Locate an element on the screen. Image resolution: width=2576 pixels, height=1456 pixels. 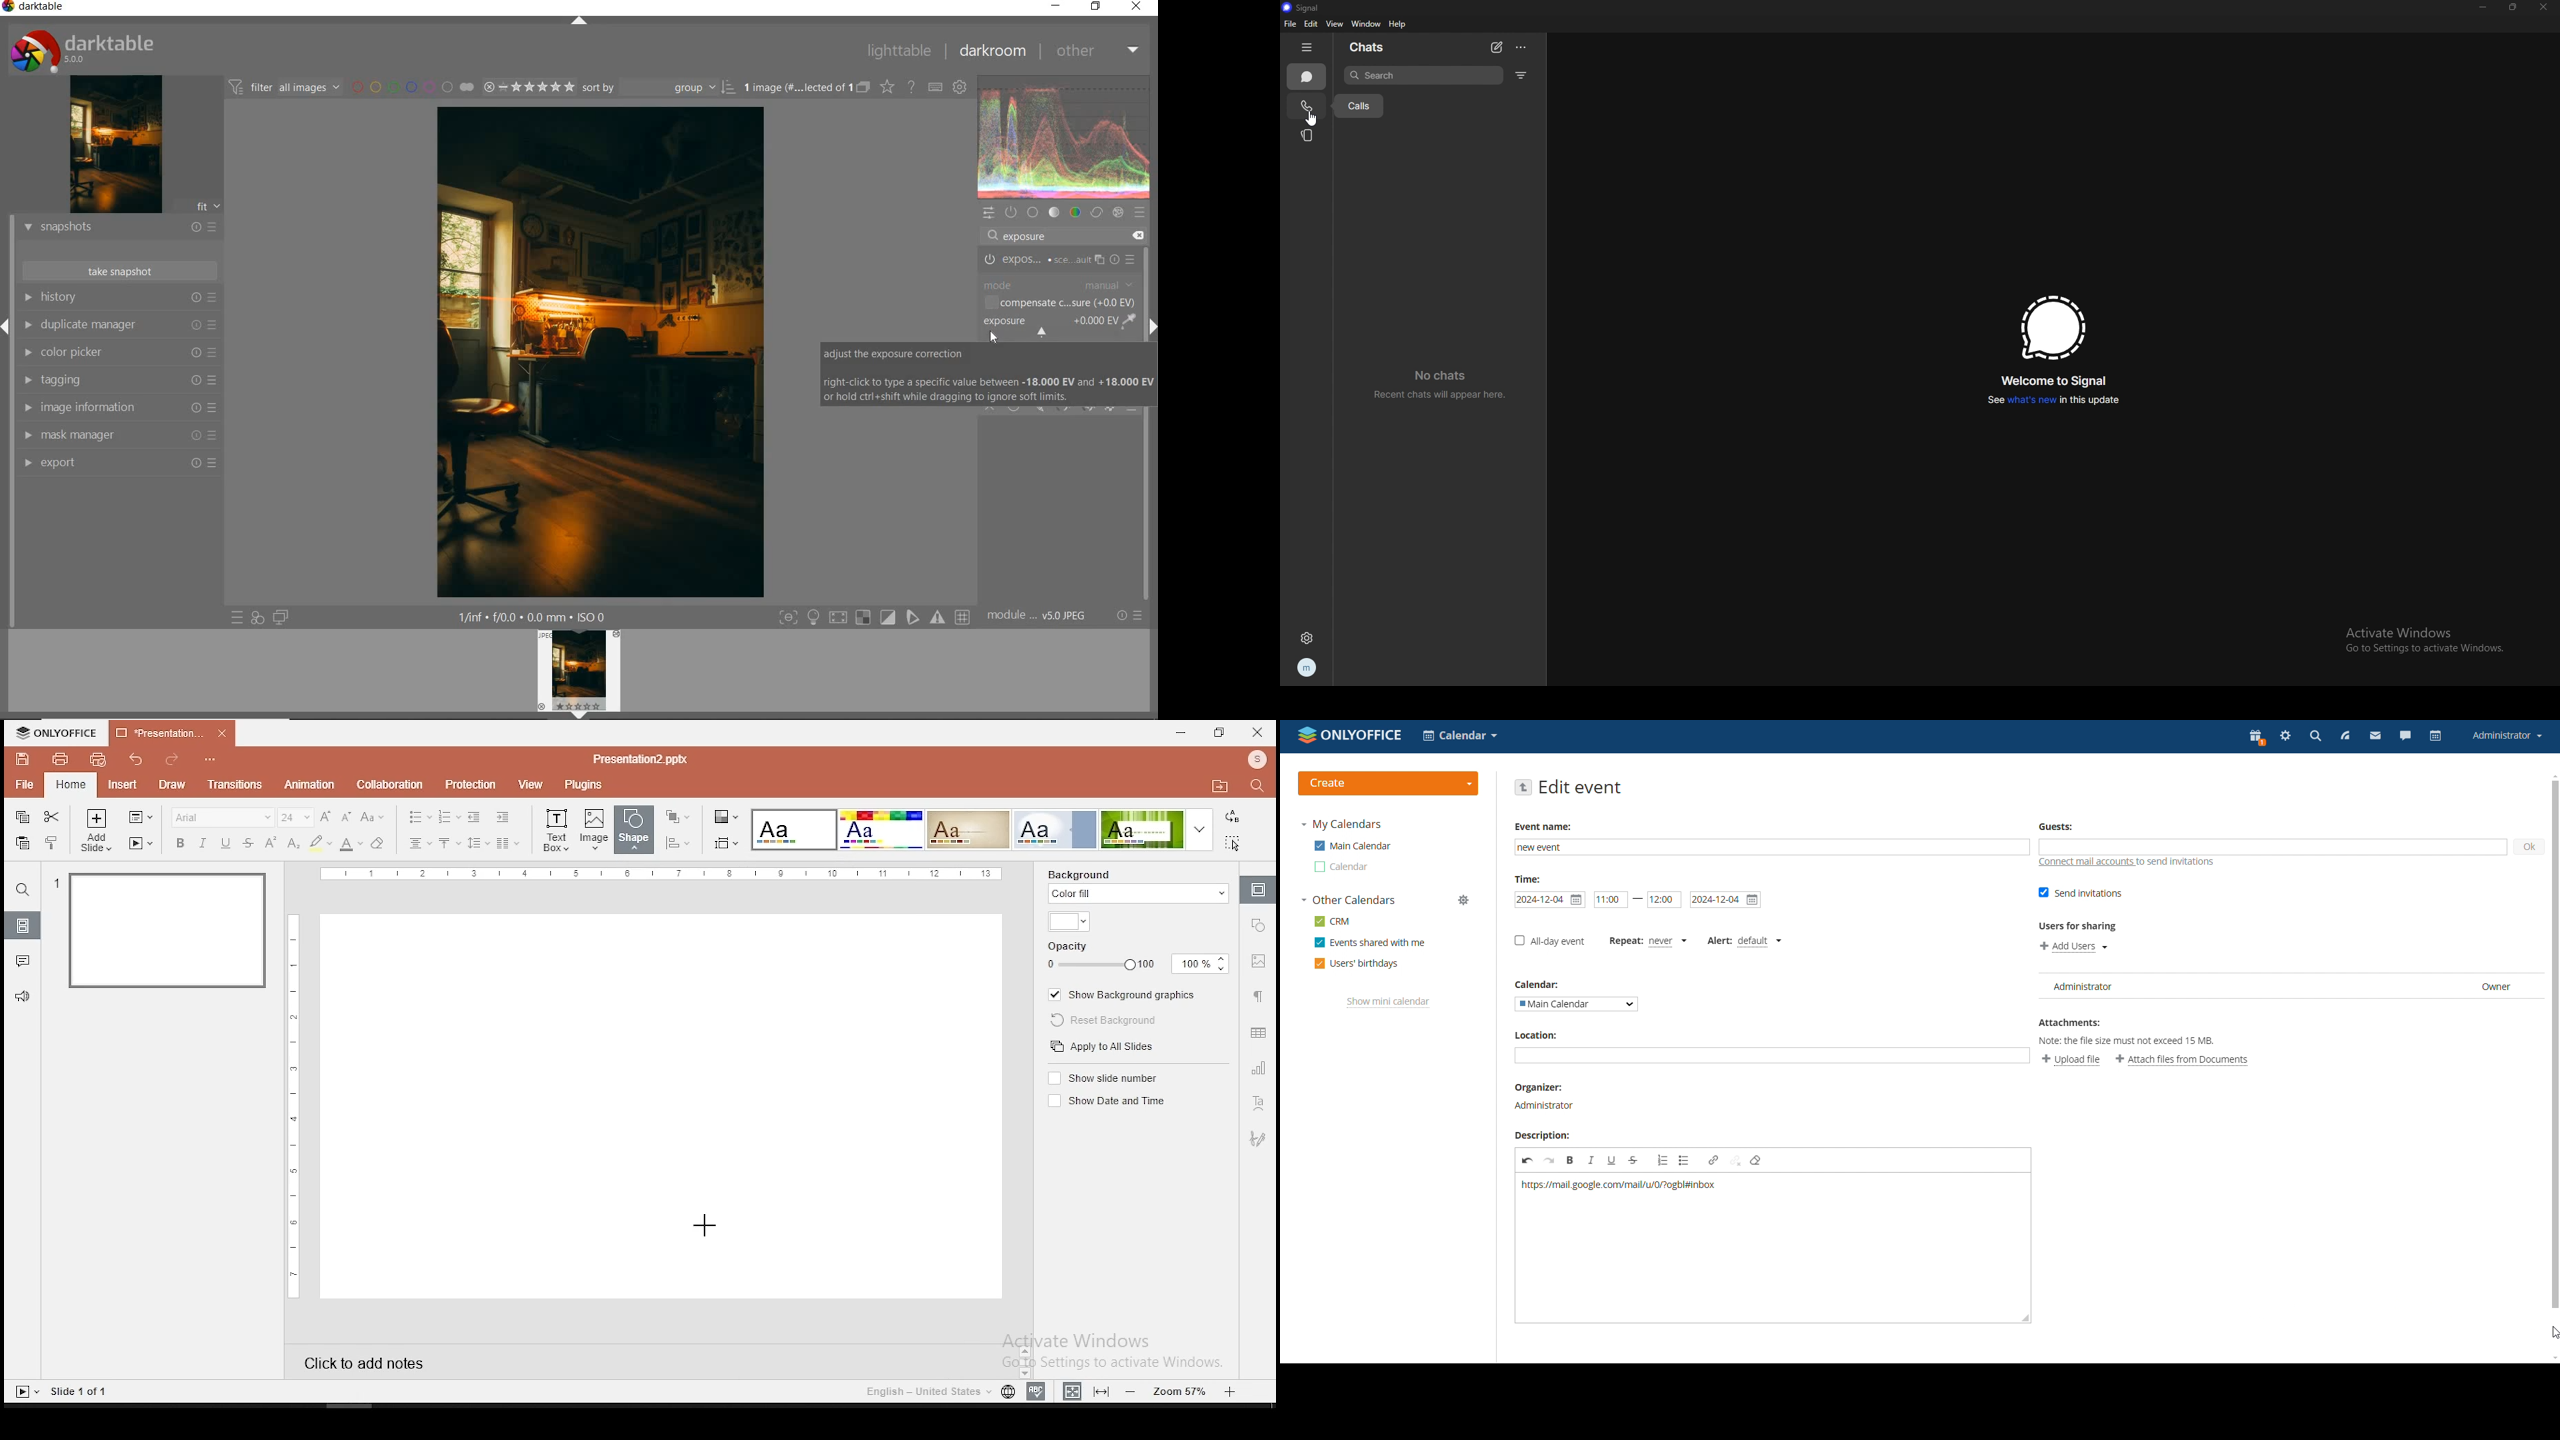
exposure is located at coordinates (1060, 258).